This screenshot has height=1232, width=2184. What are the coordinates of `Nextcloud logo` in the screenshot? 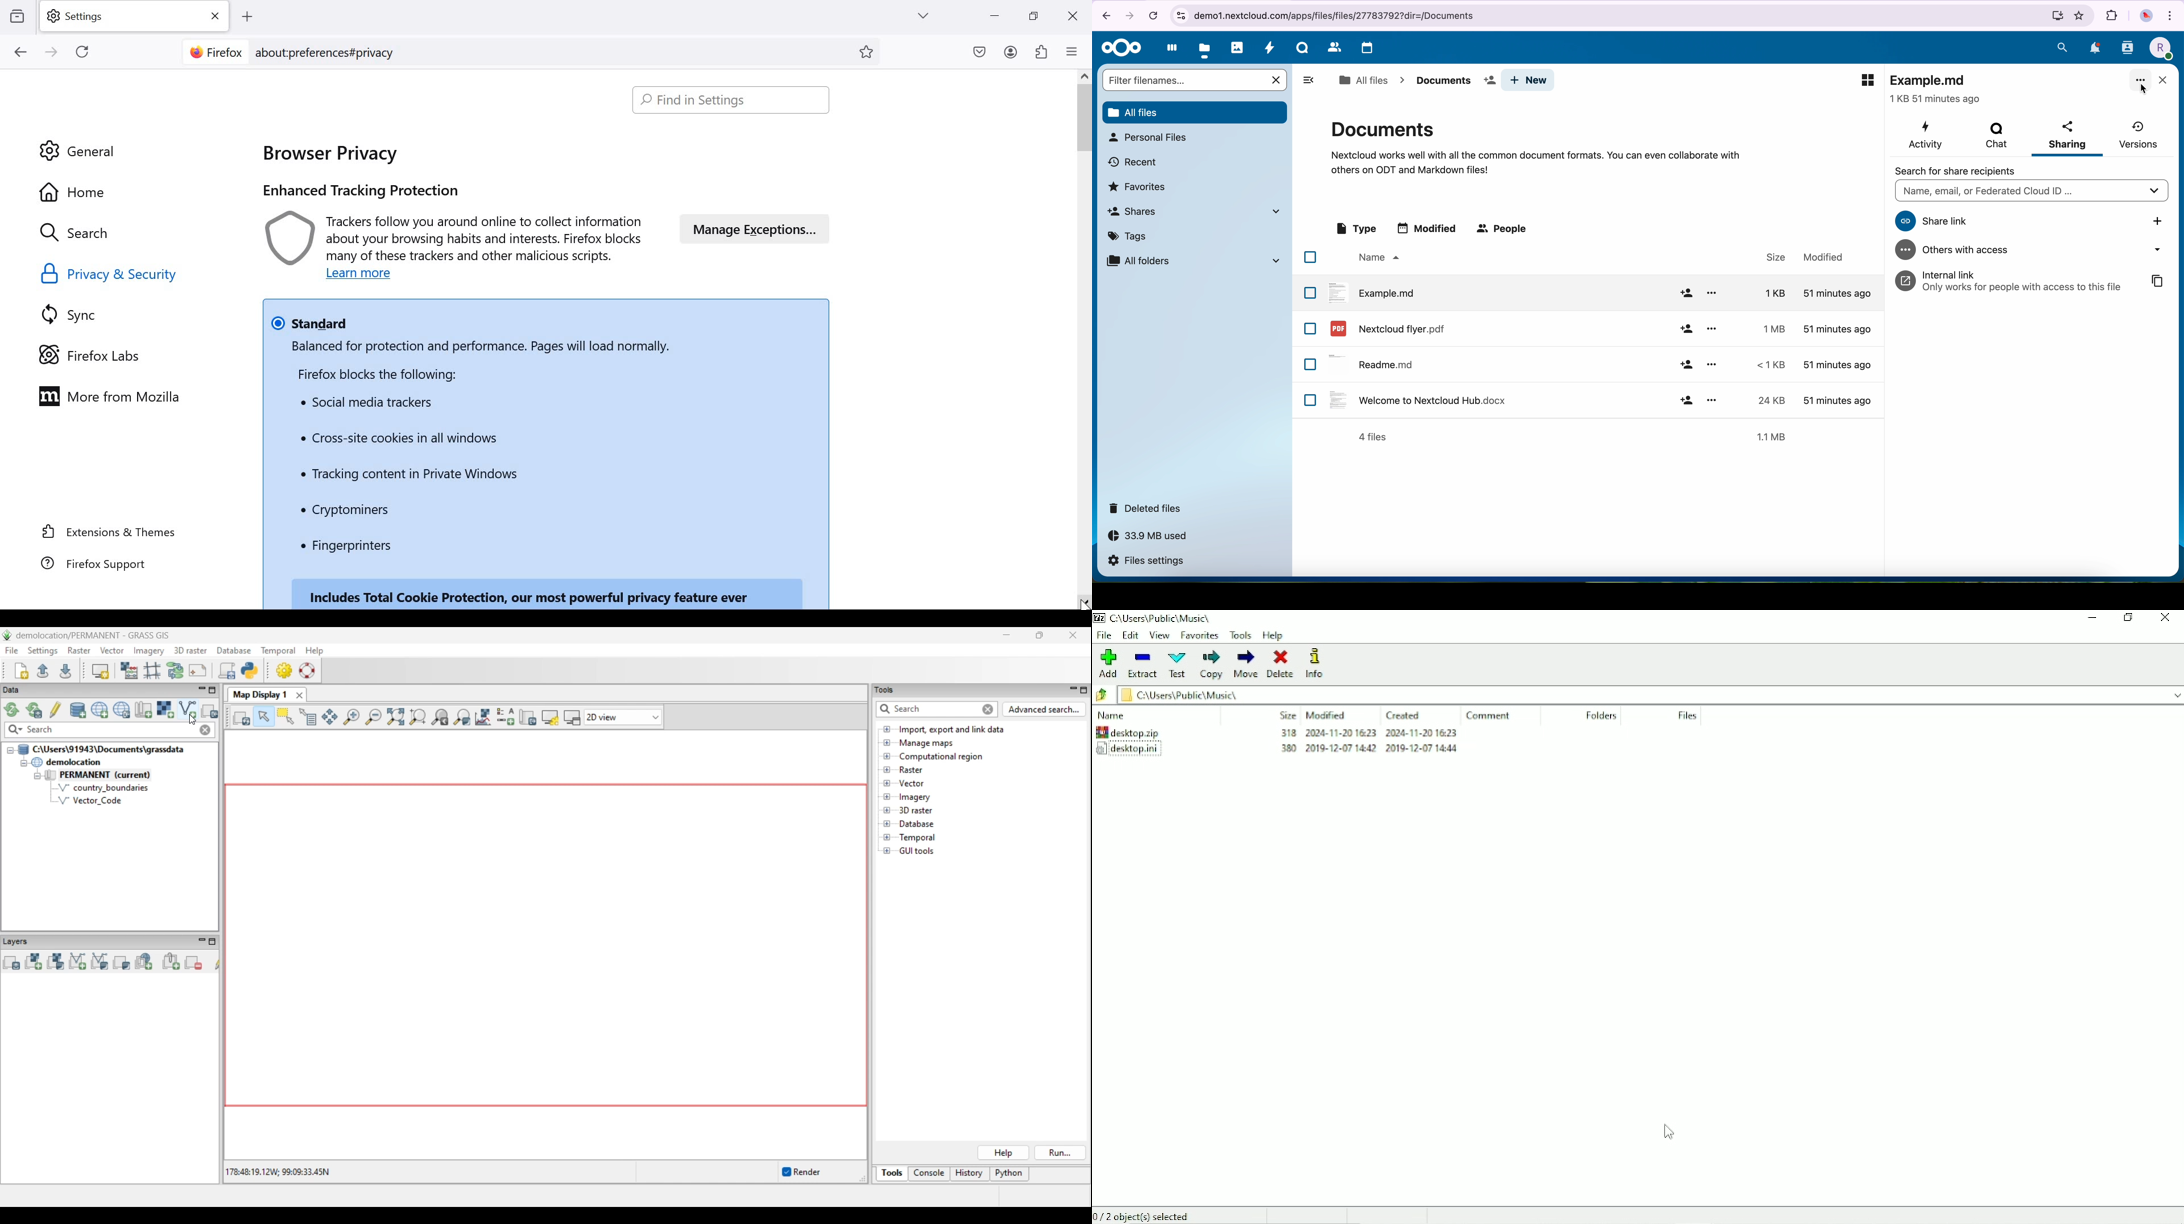 It's located at (1119, 47).